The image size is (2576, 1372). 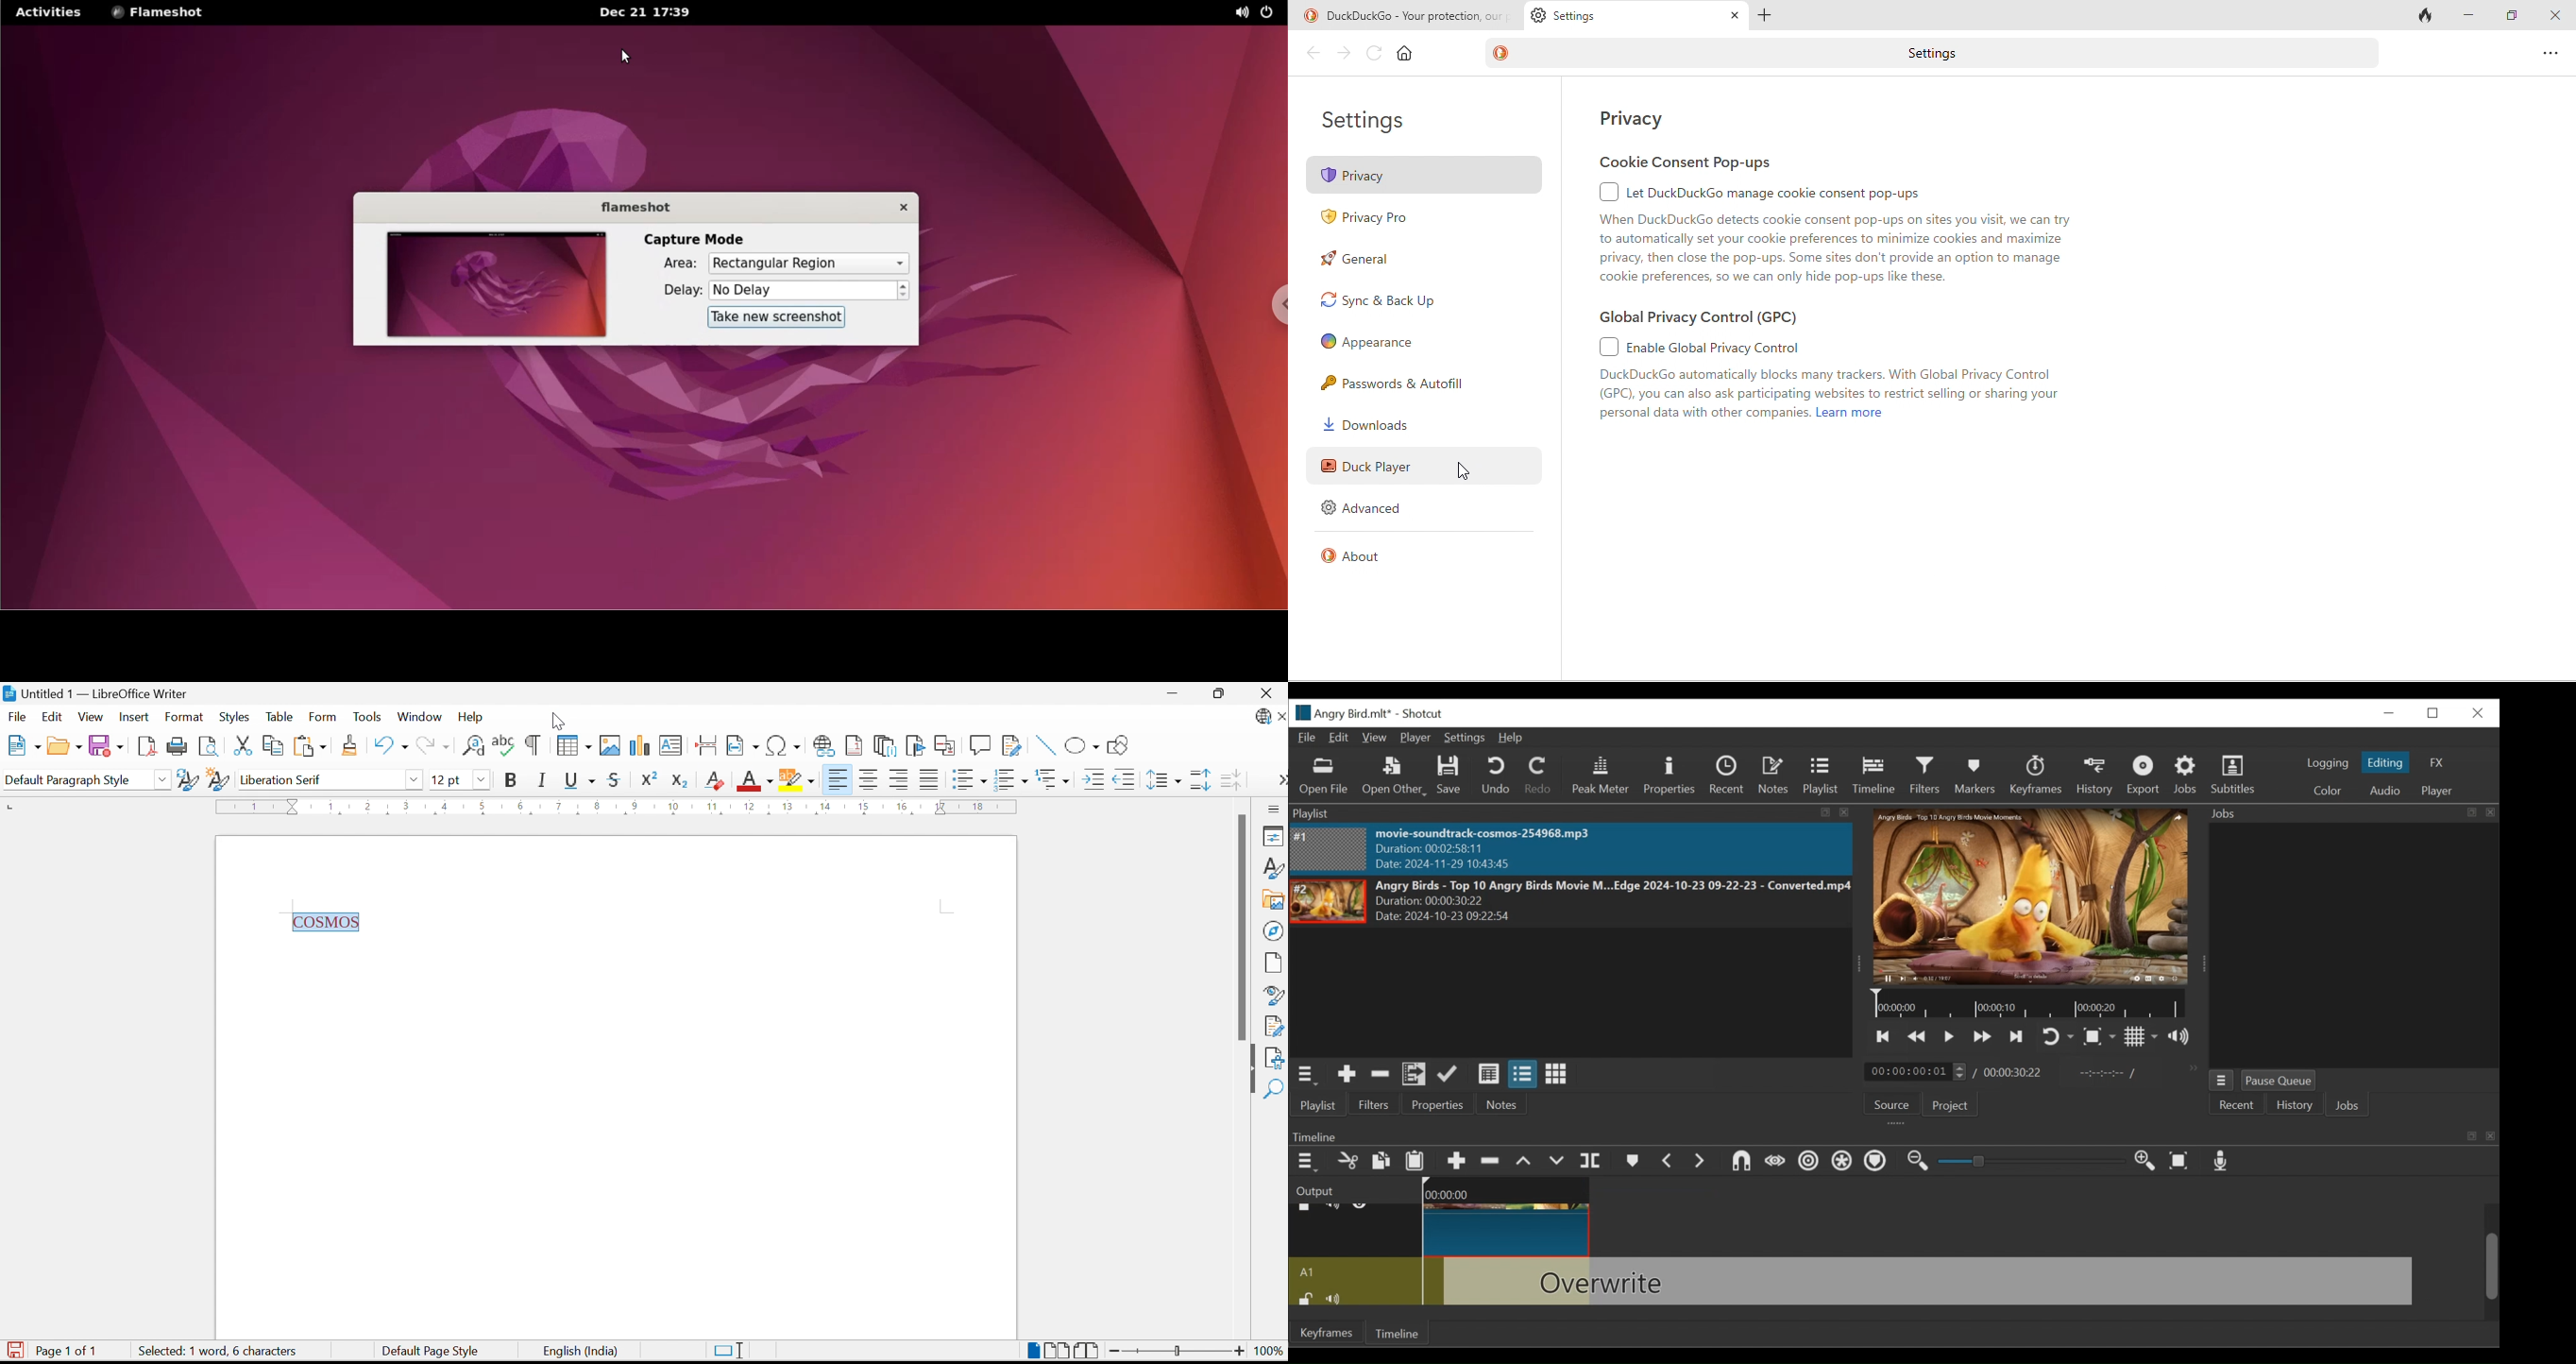 What do you see at coordinates (1338, 1298) in the screenshot?
I see `mute` at bounding box center [1338, 1298].